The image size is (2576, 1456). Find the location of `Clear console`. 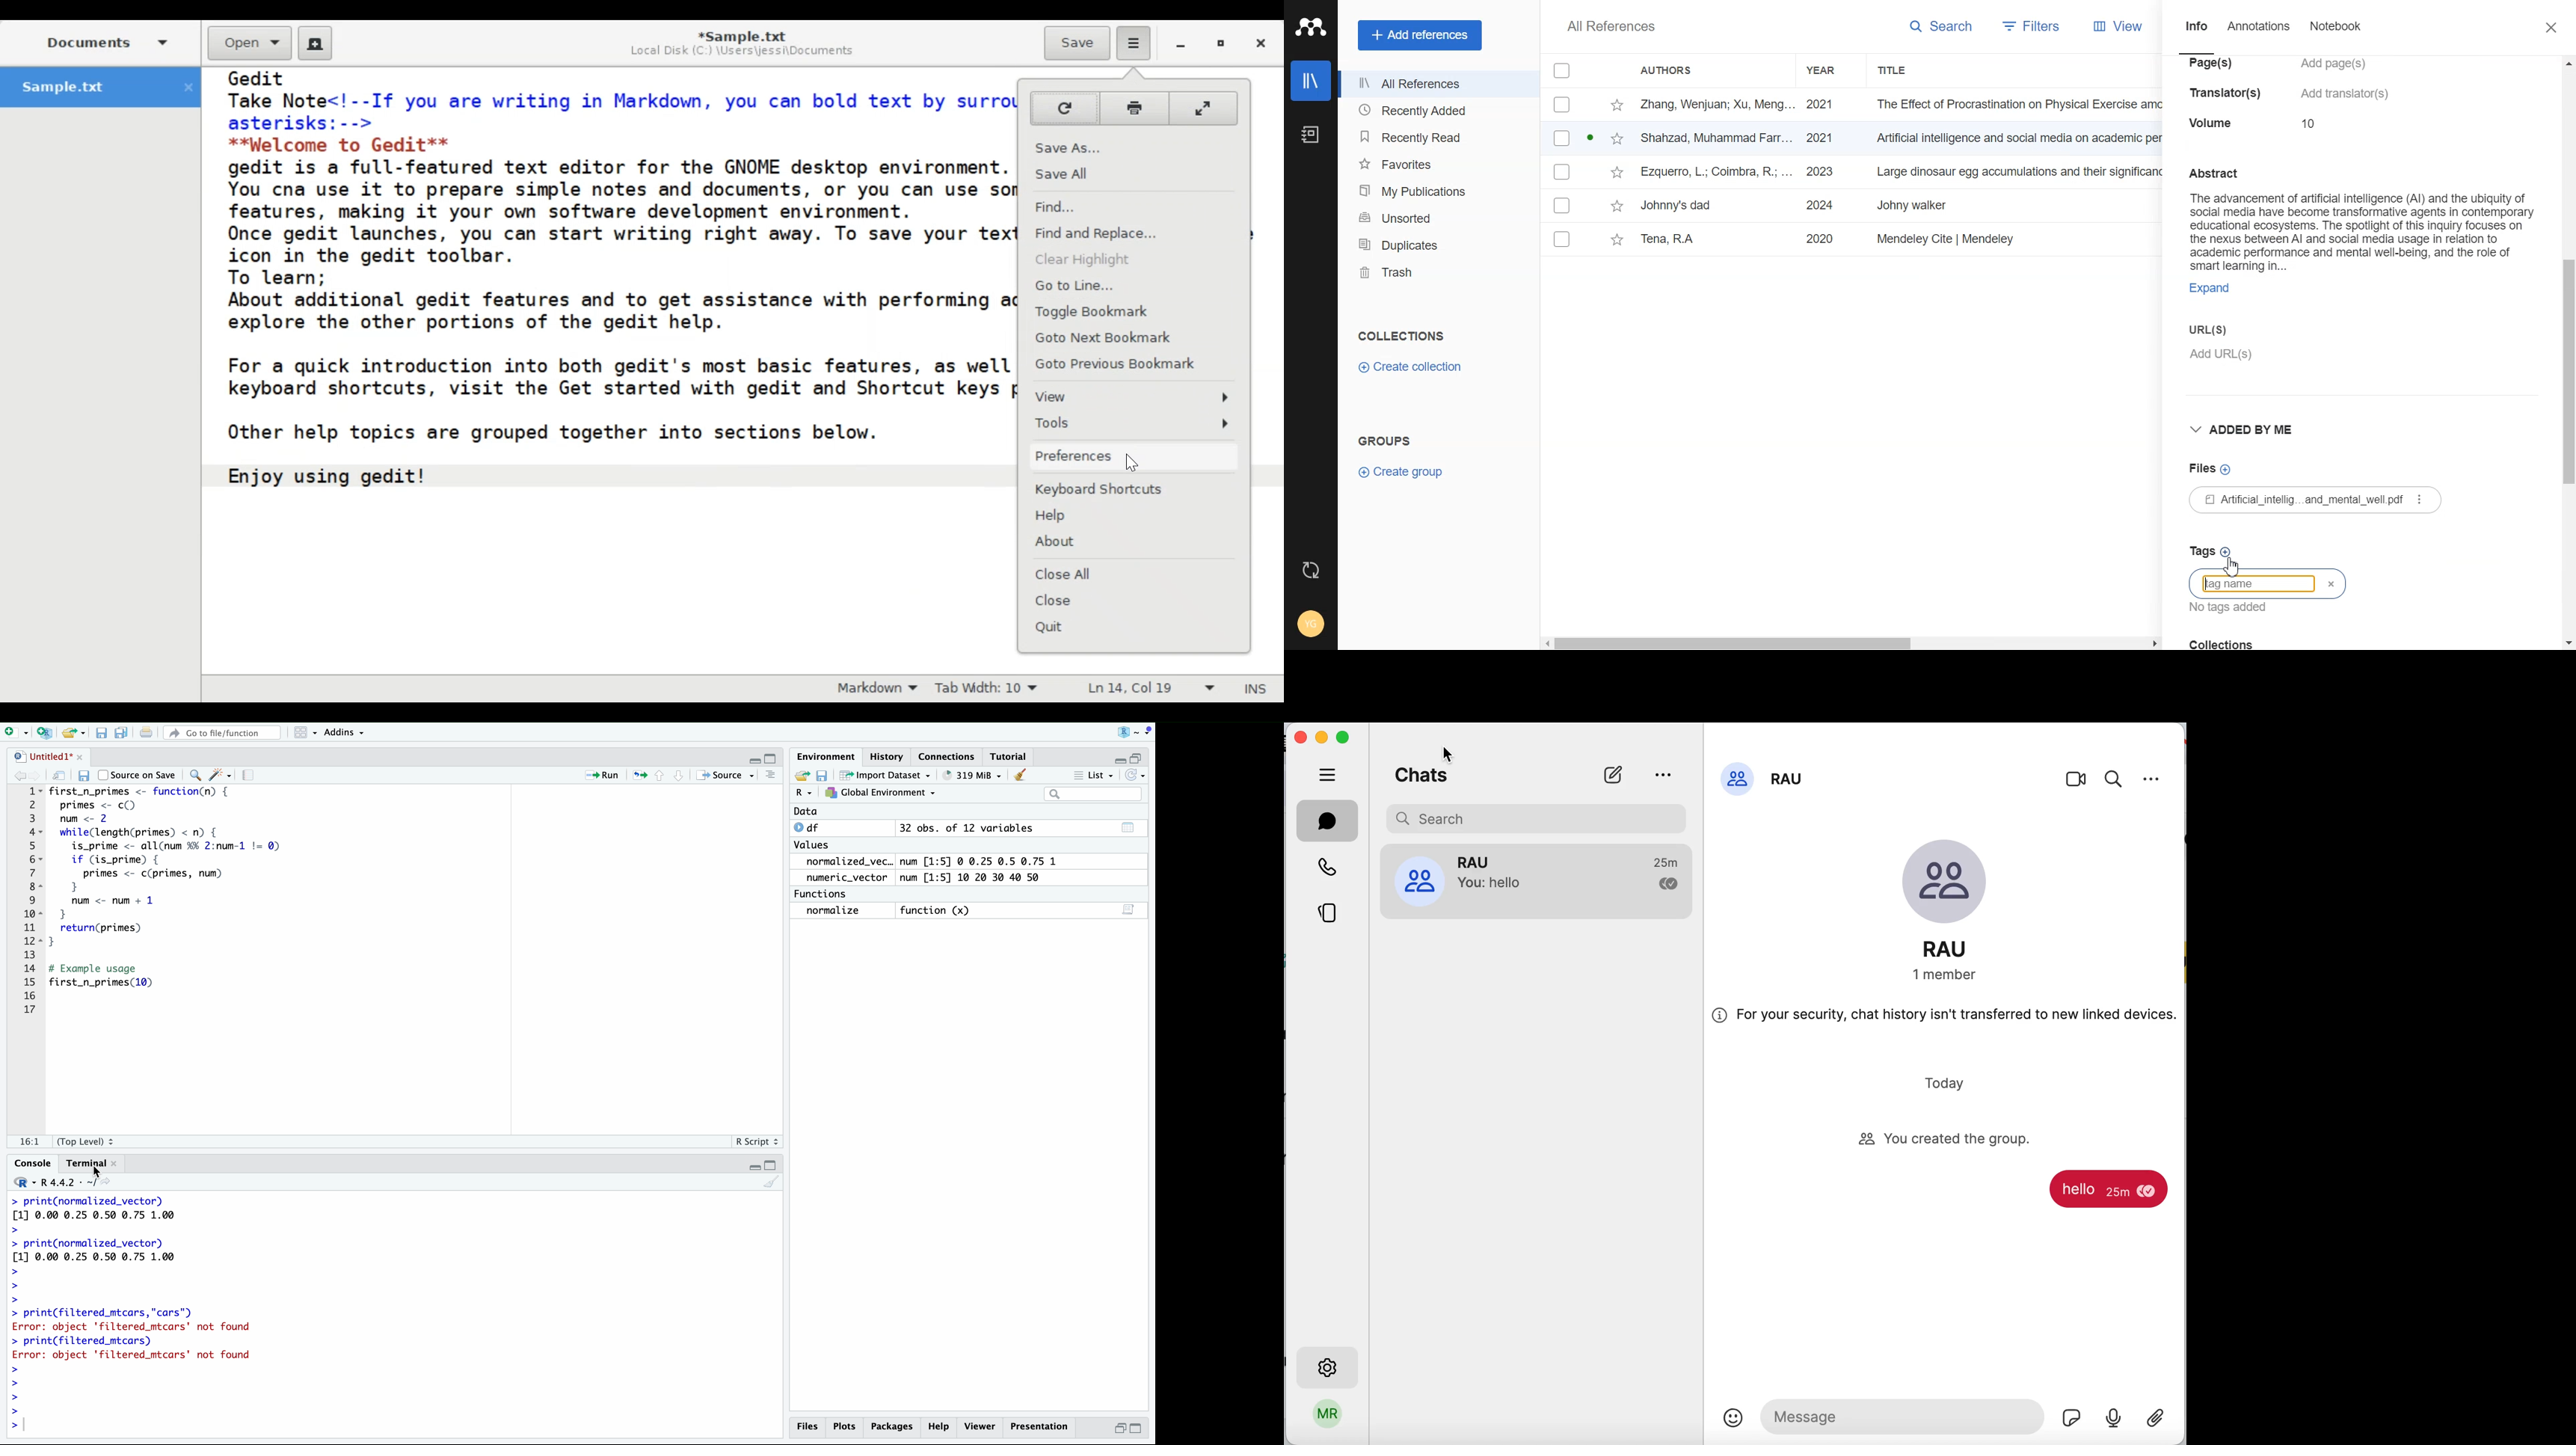

Clear console is located at coordinates (1022, 773).